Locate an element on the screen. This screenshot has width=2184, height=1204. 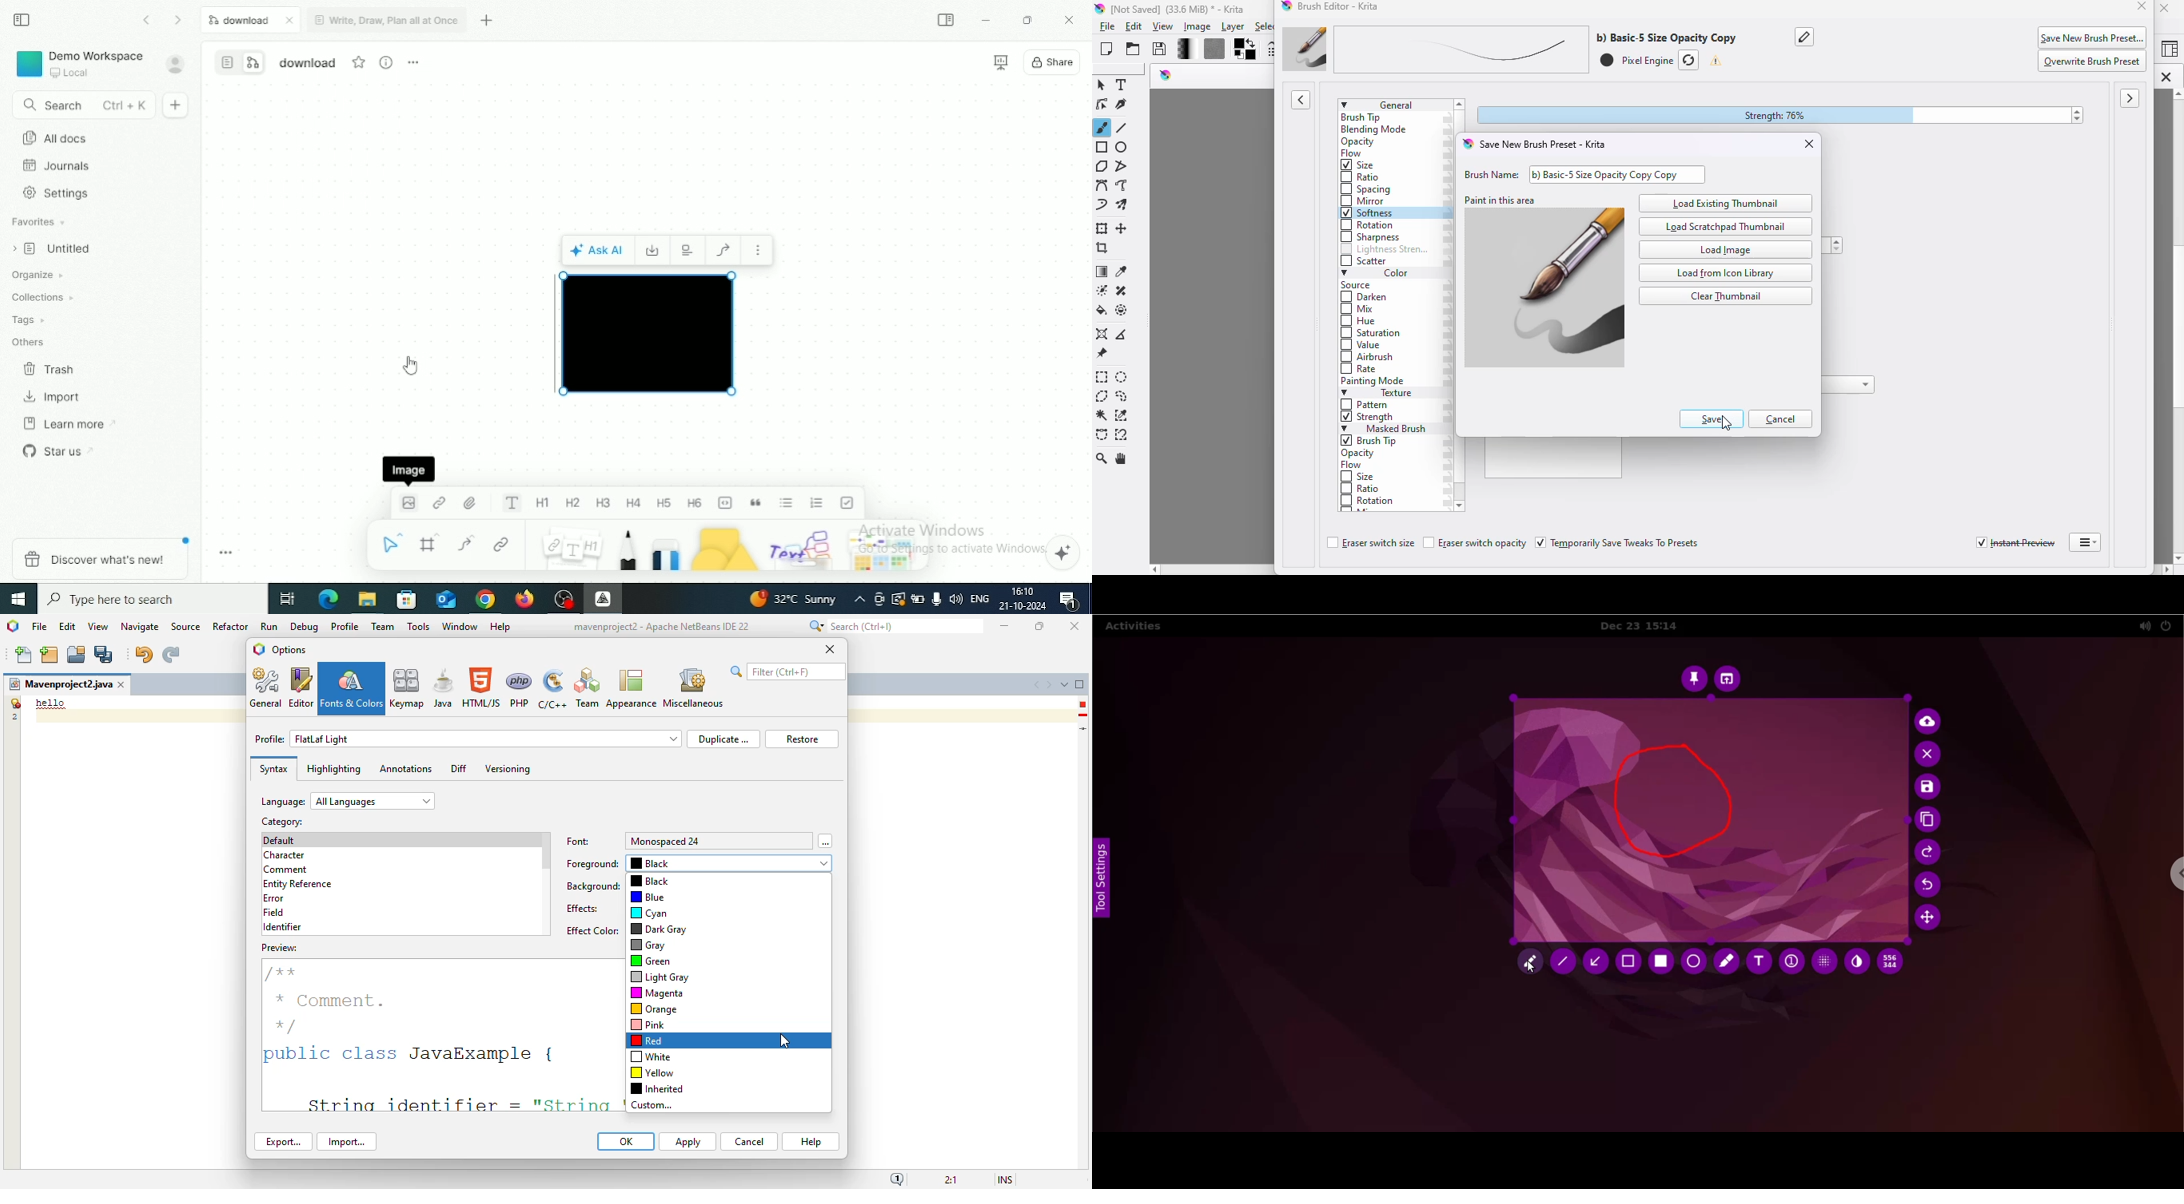
Date is located at coordinates (1023, 606).